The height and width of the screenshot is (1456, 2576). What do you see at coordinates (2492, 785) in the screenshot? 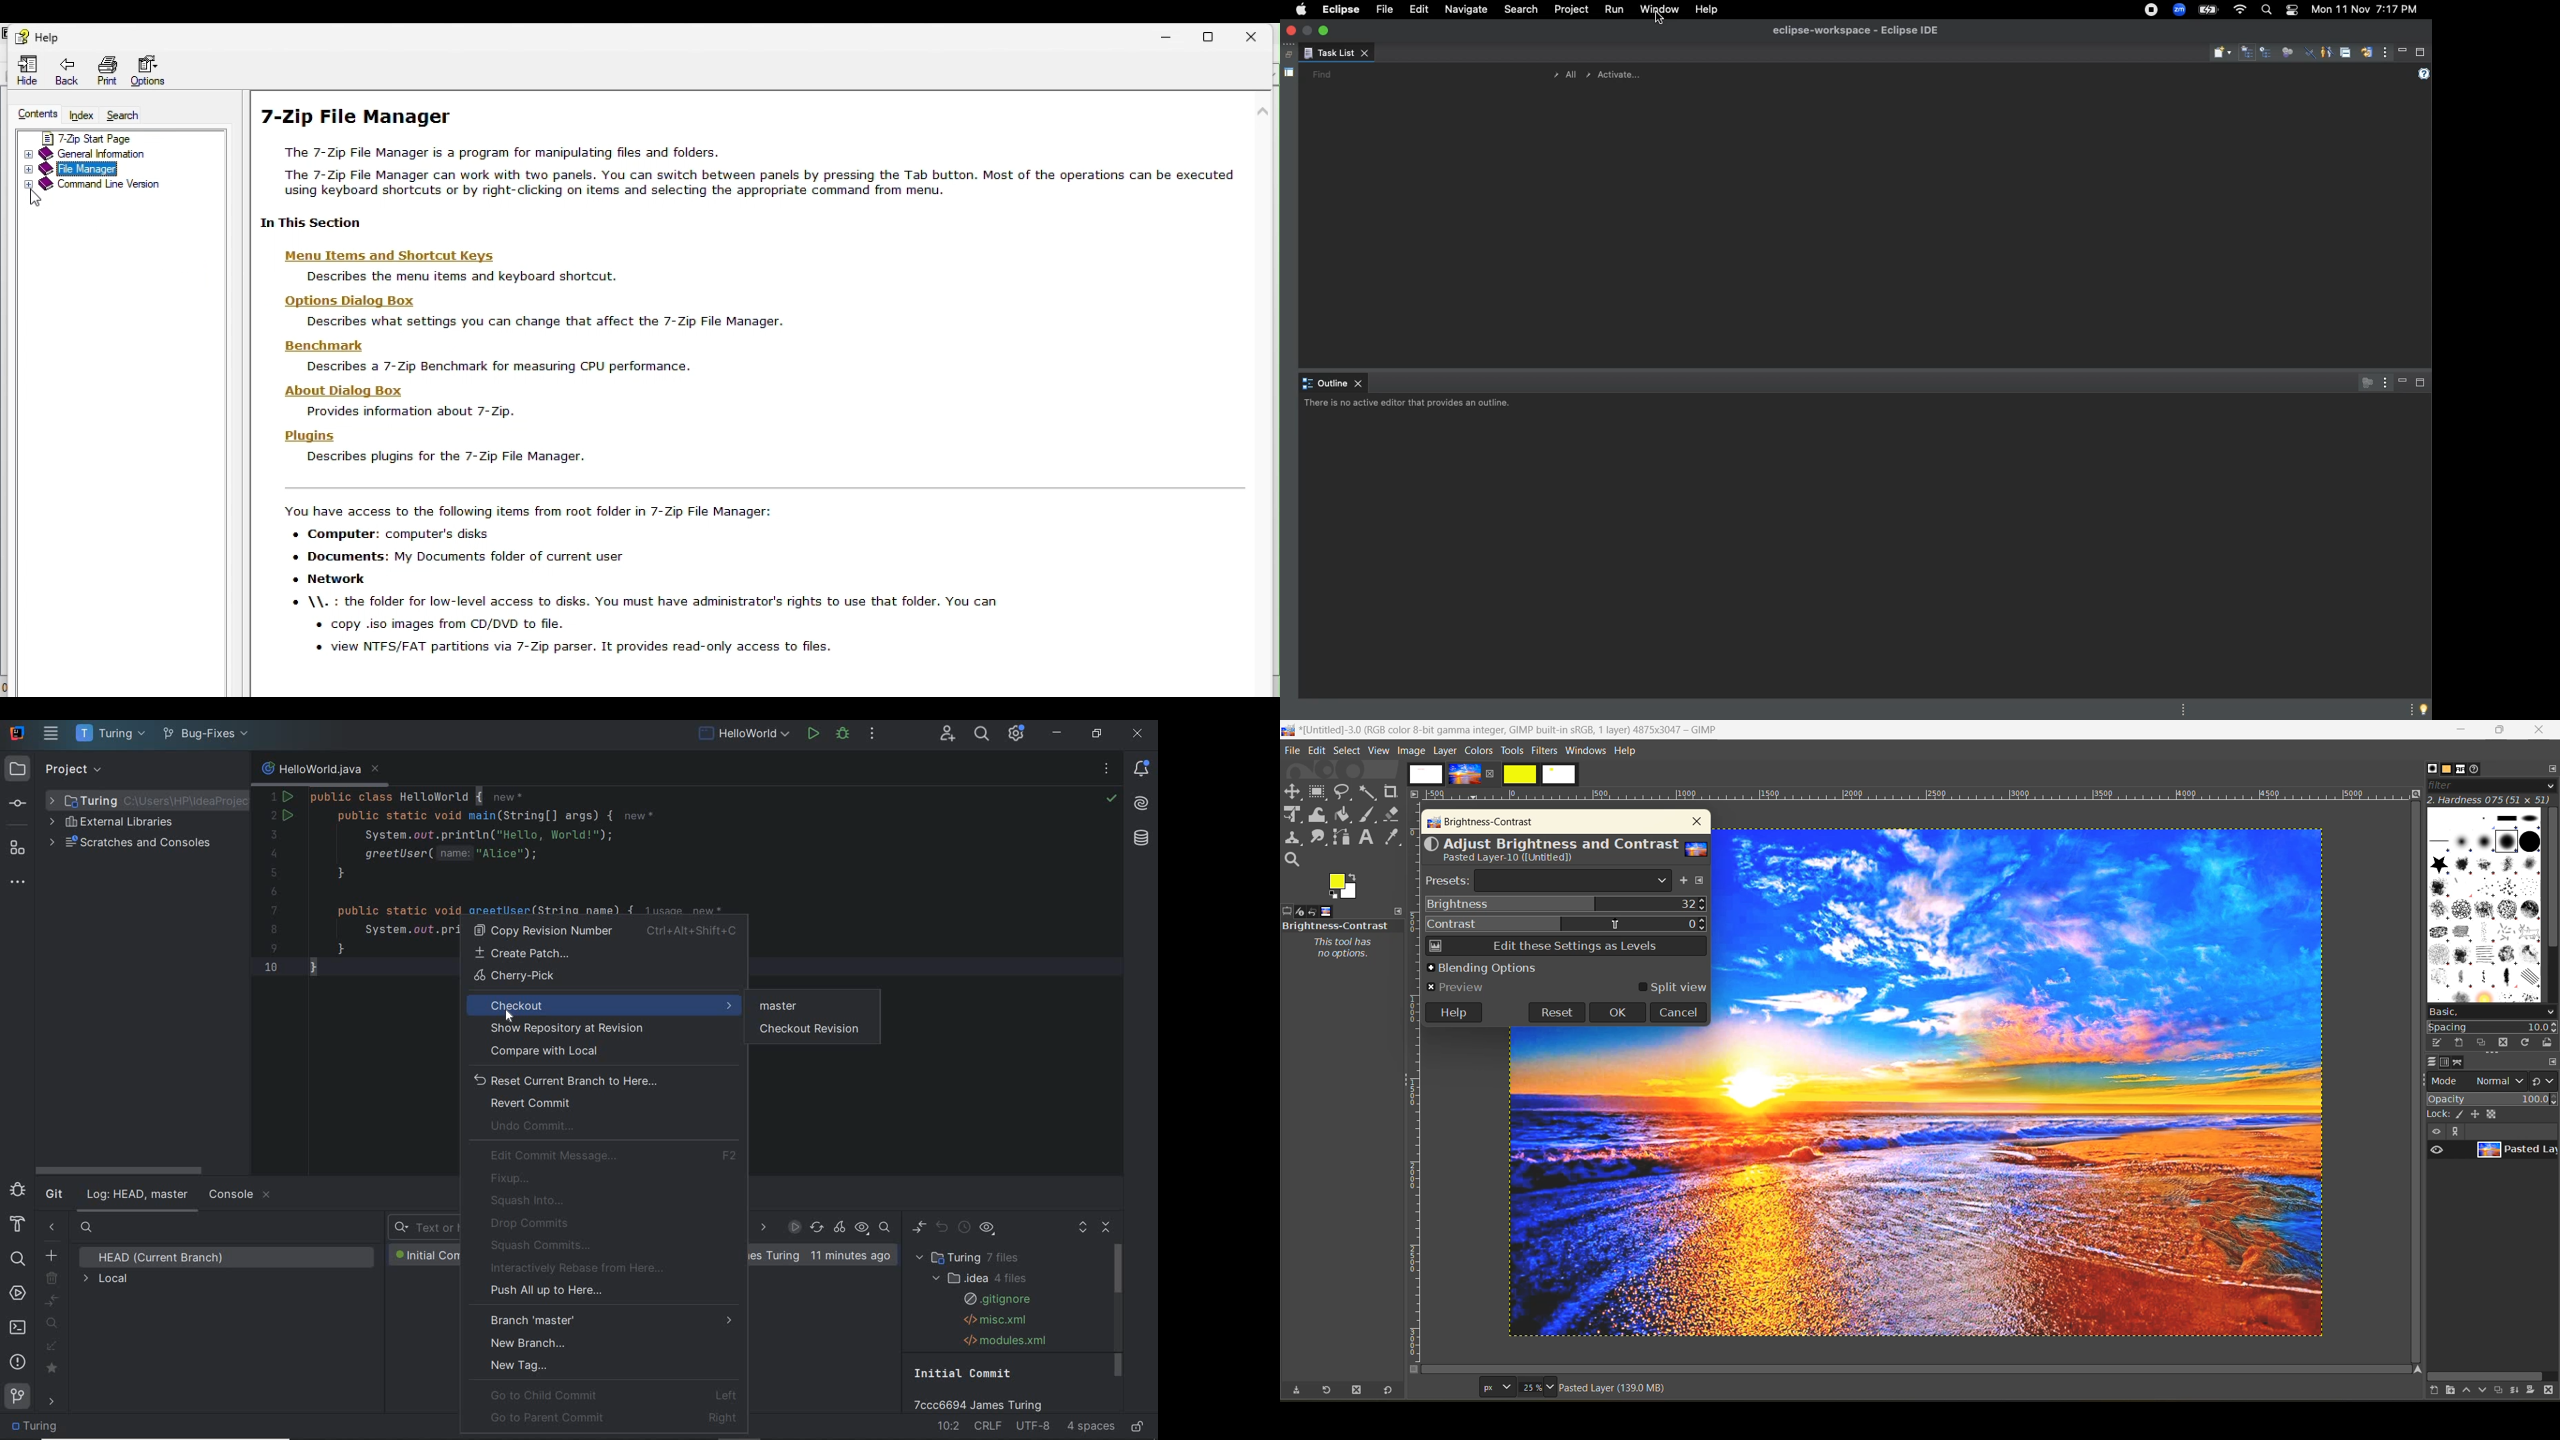
I see `filter` at bounding box center [2492, 785].